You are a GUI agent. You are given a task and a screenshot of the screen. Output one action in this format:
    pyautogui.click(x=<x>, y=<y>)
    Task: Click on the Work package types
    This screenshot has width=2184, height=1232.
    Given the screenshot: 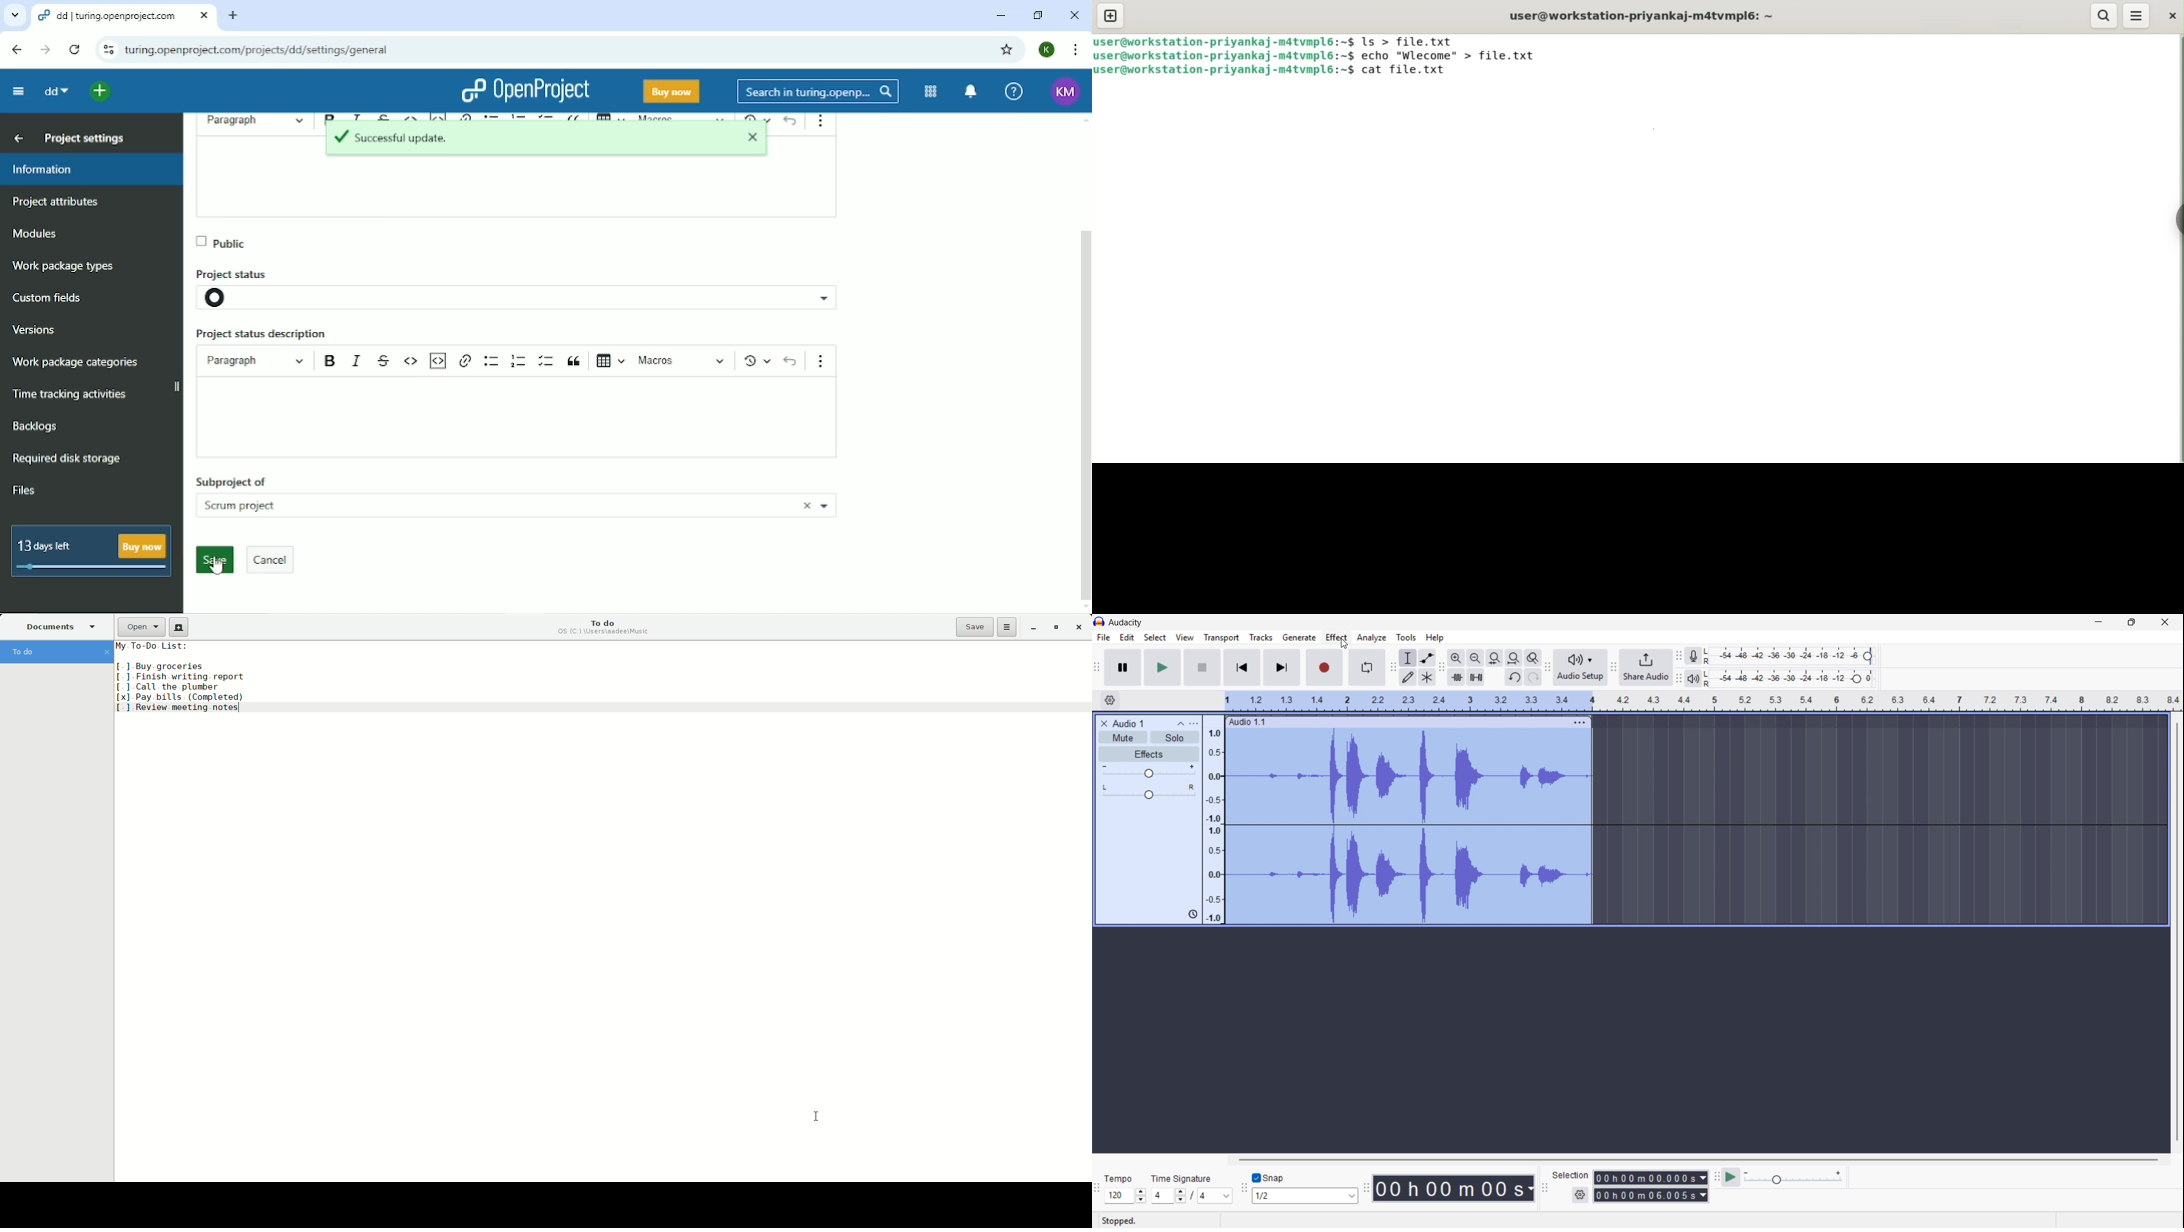 What is the action you would take?
    pyautogui.click(x=64, y=266)
    